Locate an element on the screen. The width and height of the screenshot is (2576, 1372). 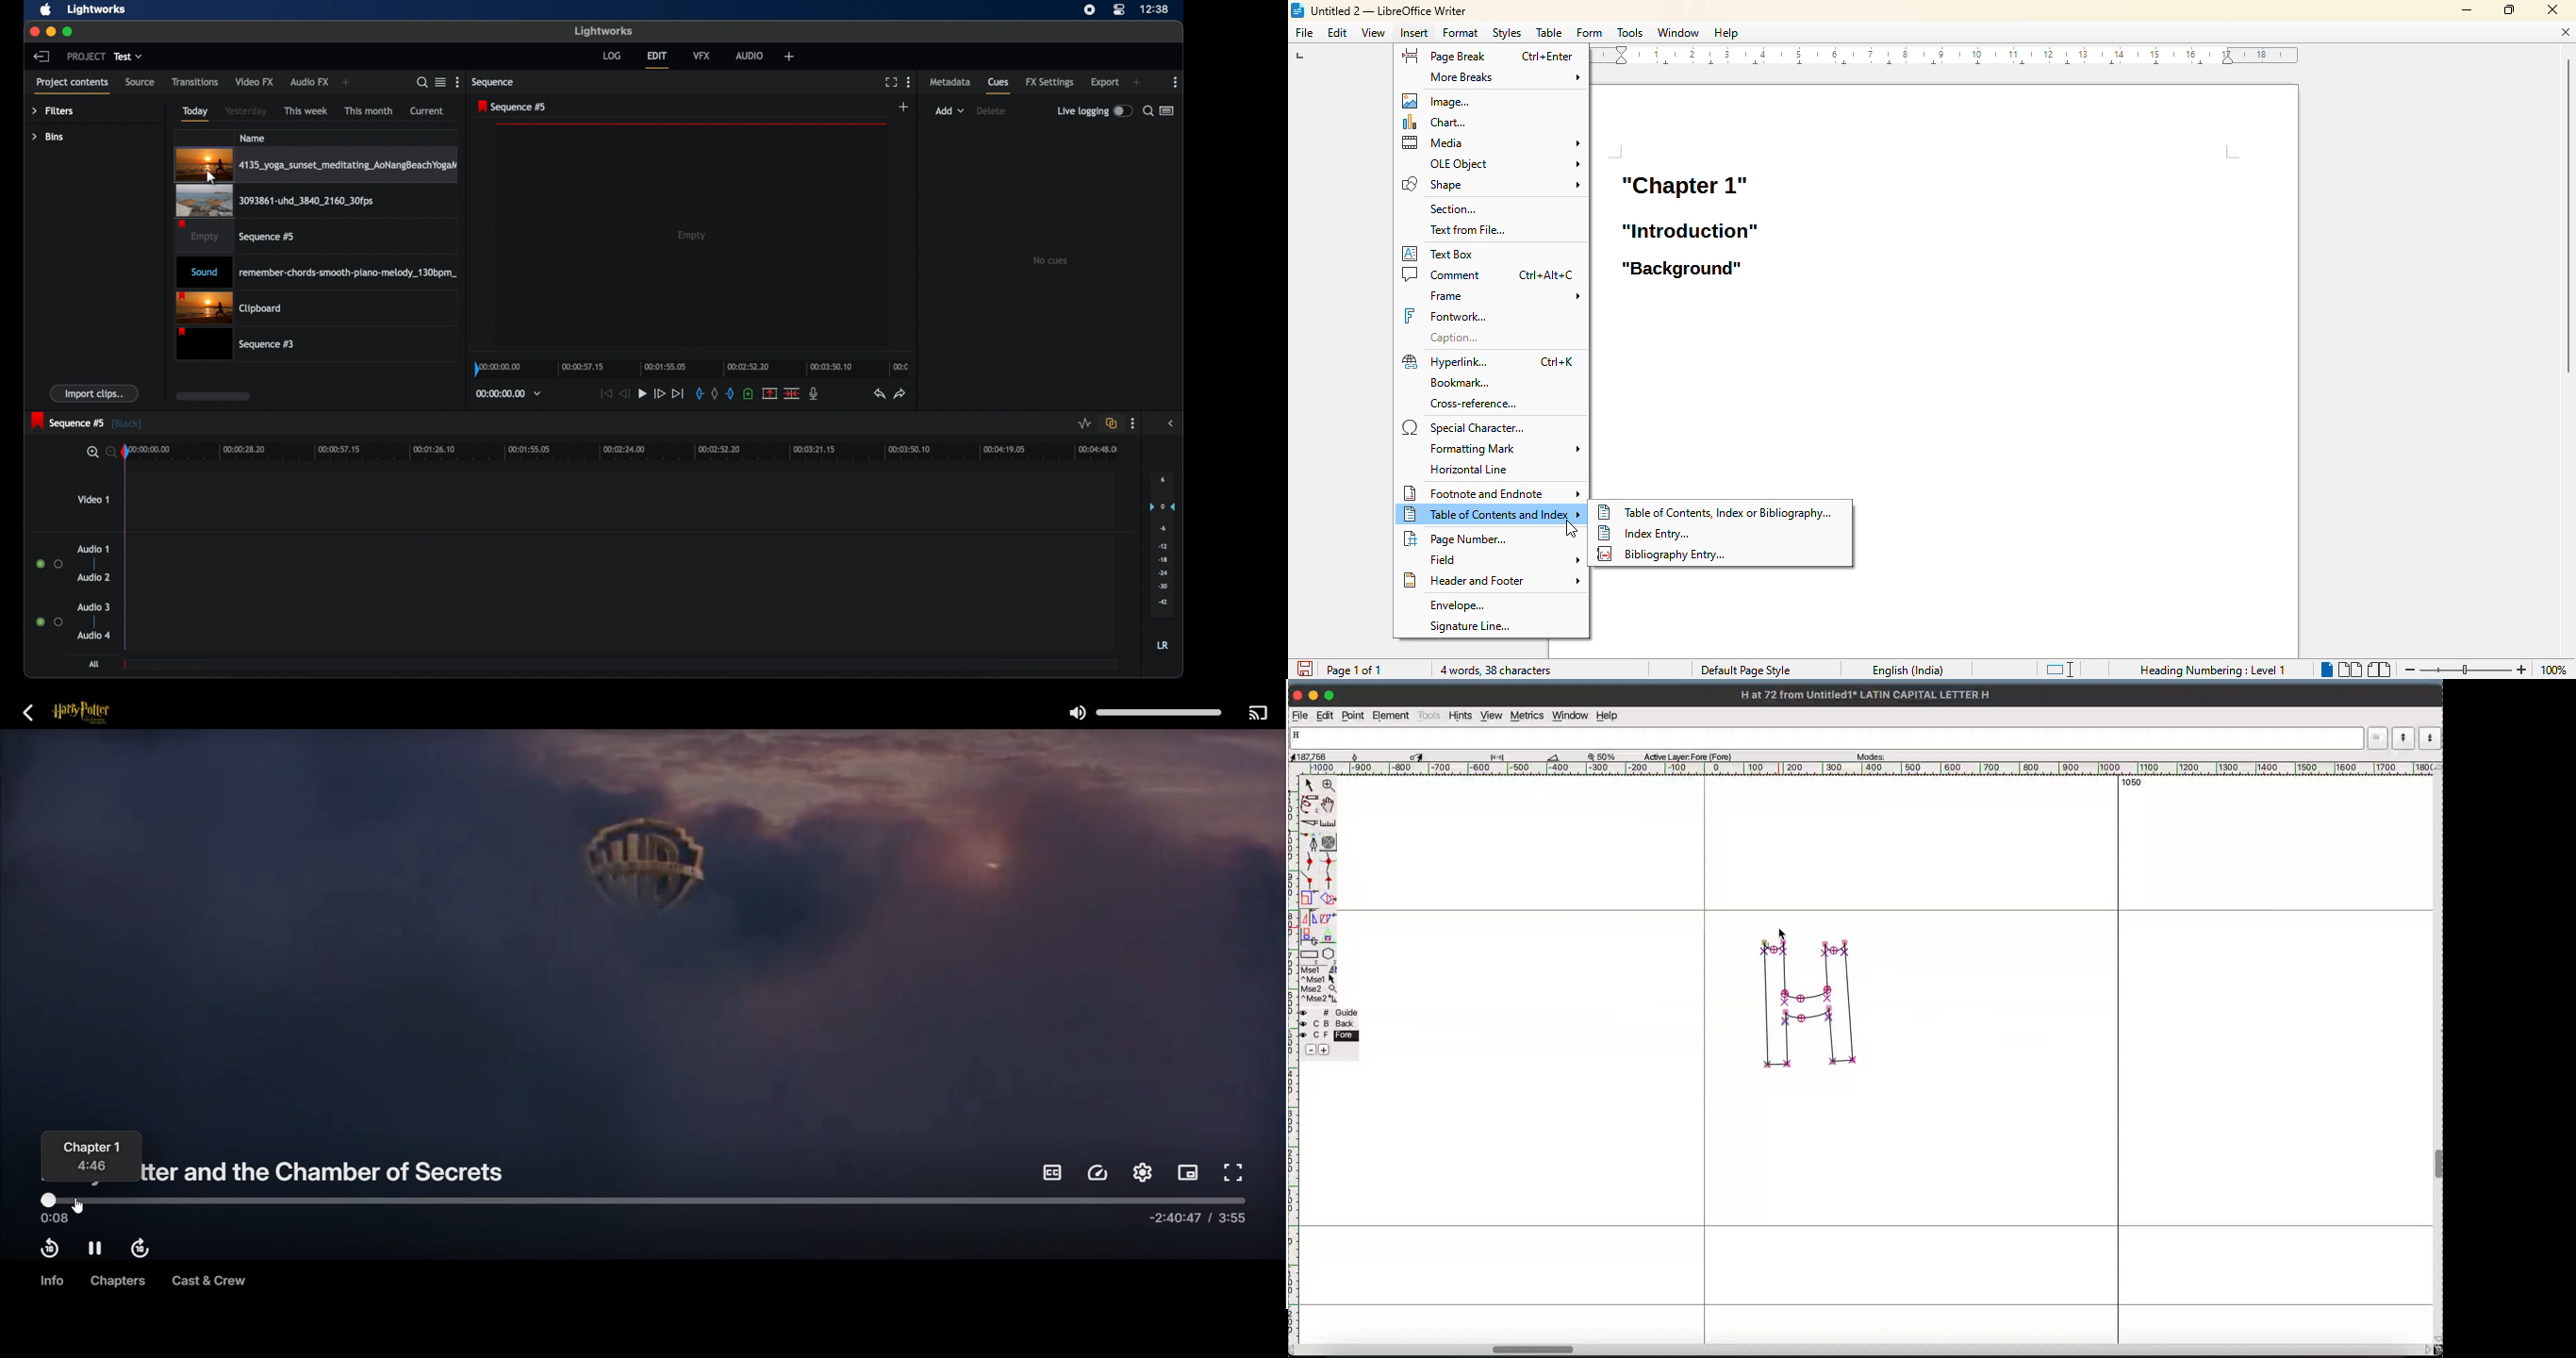
close is located at coordinates (1297, 694).